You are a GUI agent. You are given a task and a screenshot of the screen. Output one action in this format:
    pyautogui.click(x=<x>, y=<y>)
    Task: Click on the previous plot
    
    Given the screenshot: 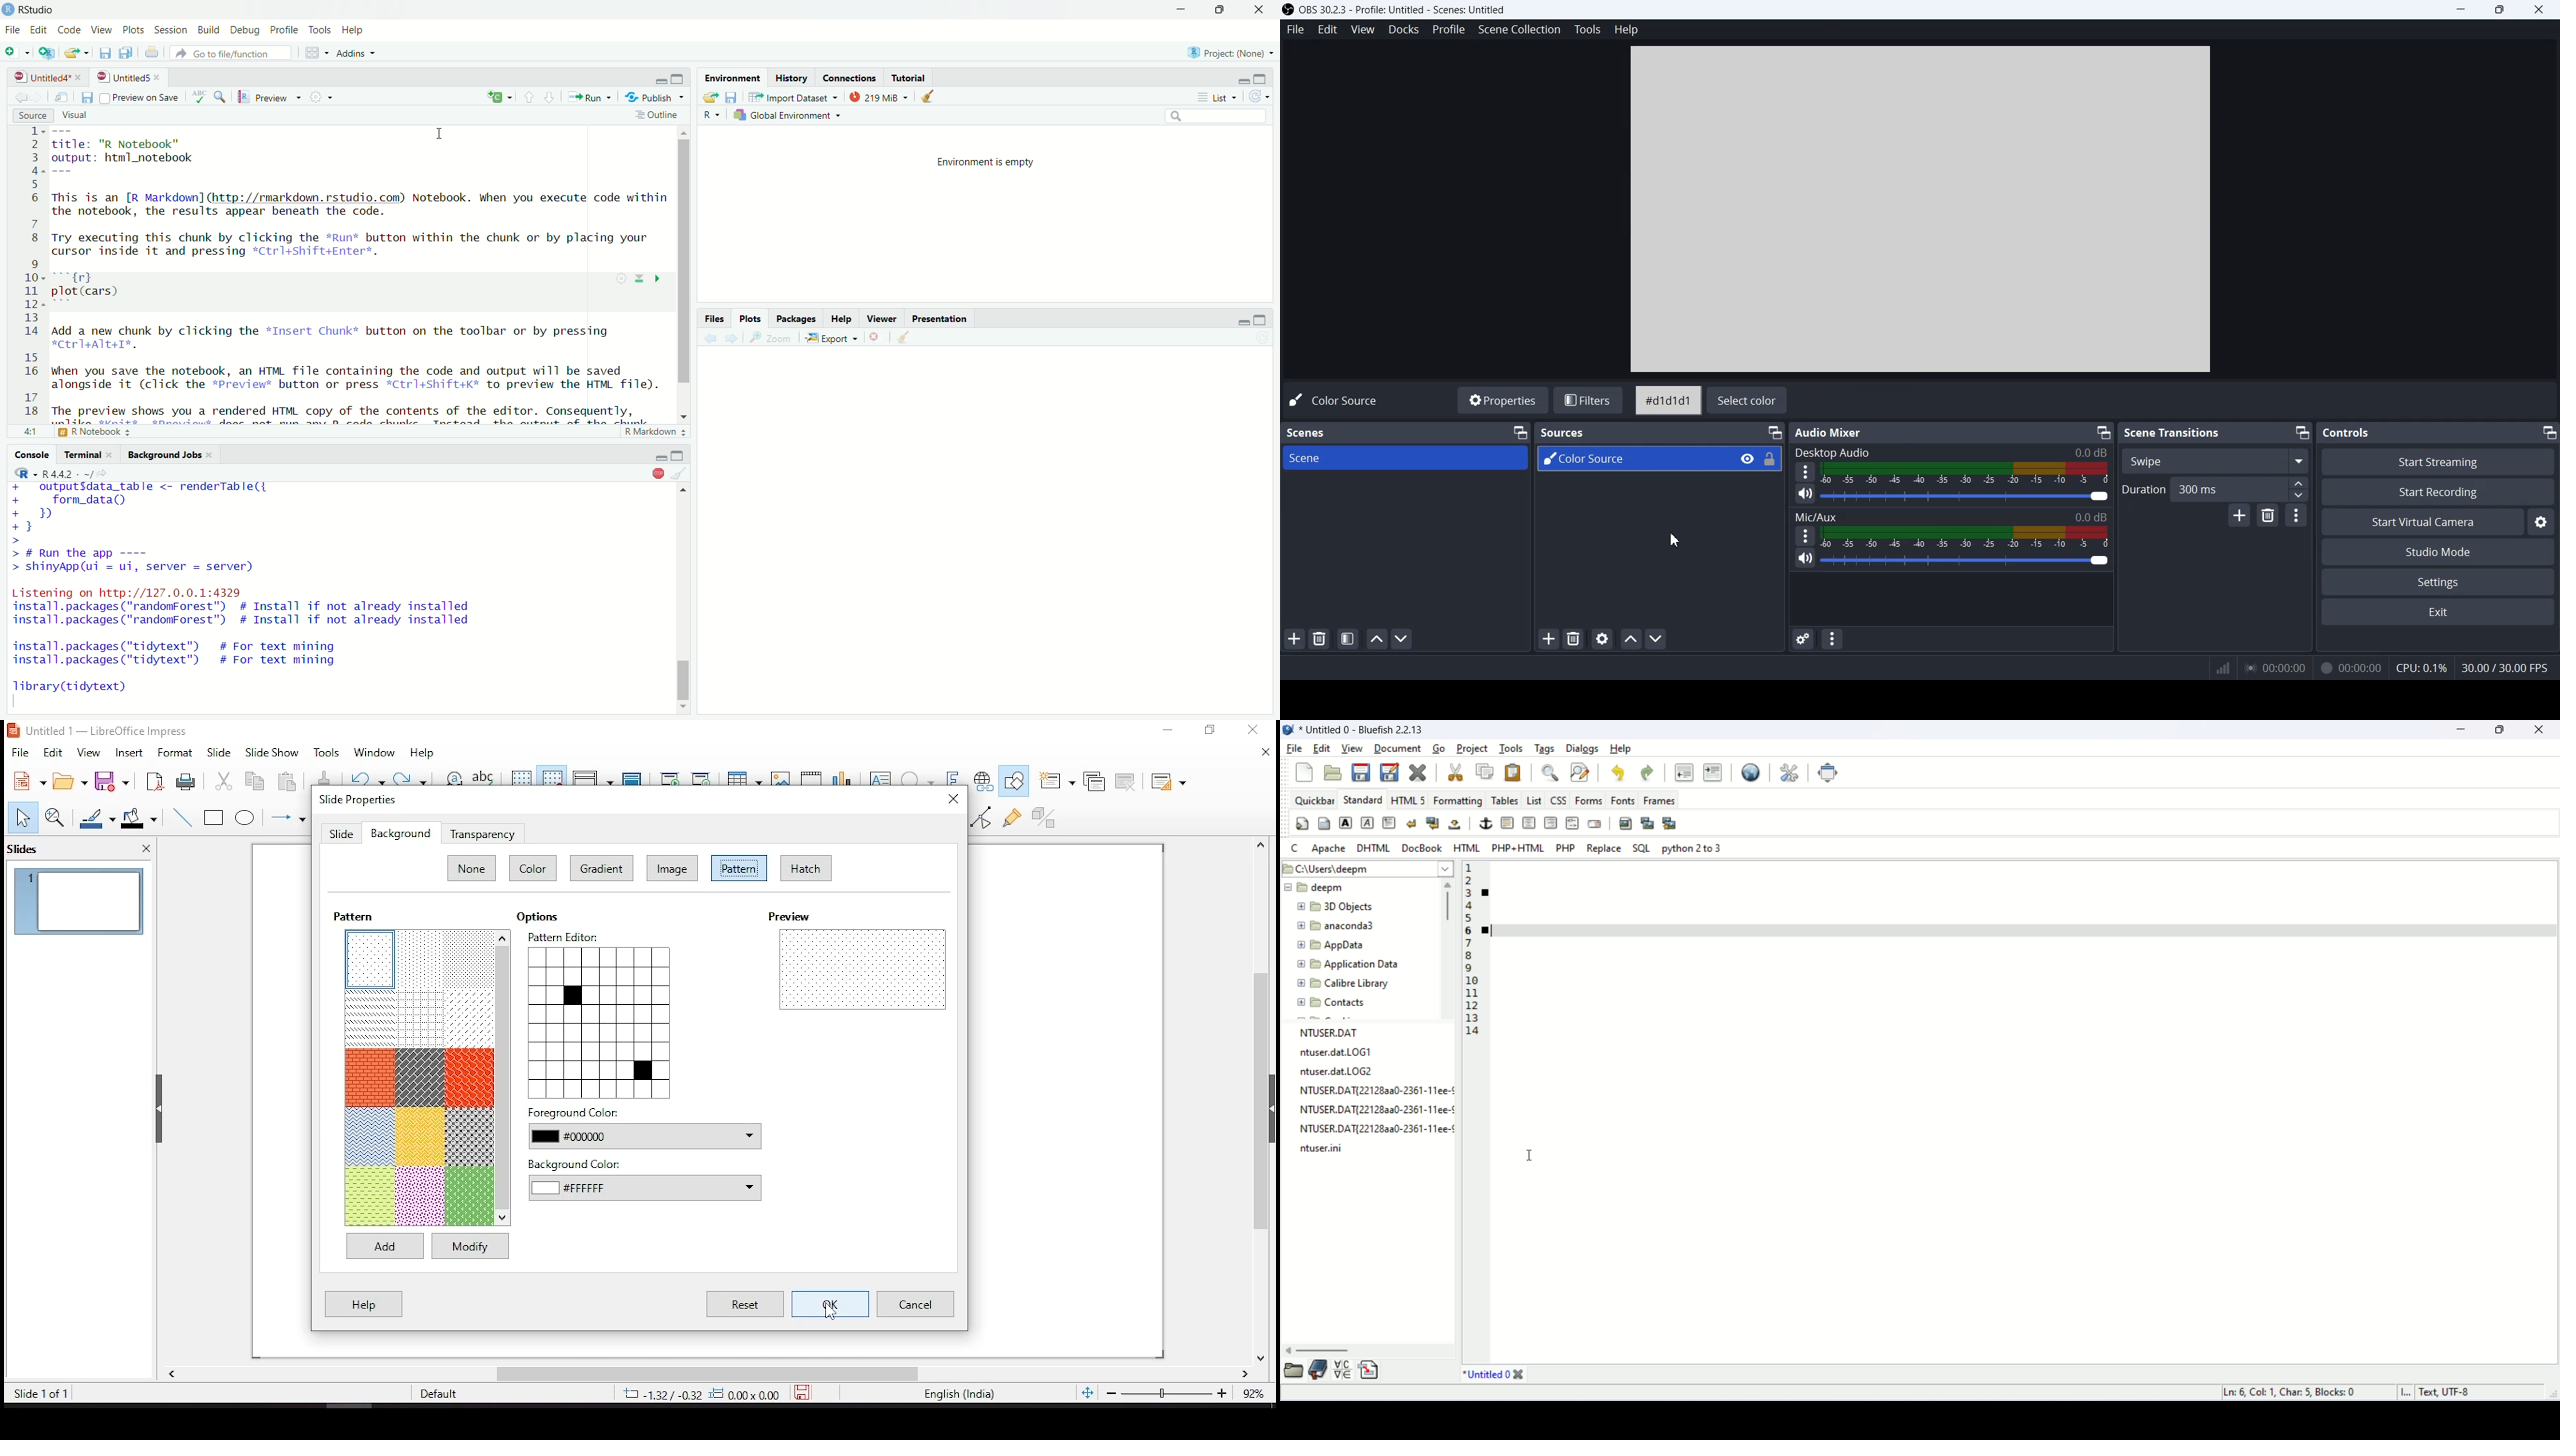 What is the action you would take?
    pyautogui.click(x=709, y=338)
    